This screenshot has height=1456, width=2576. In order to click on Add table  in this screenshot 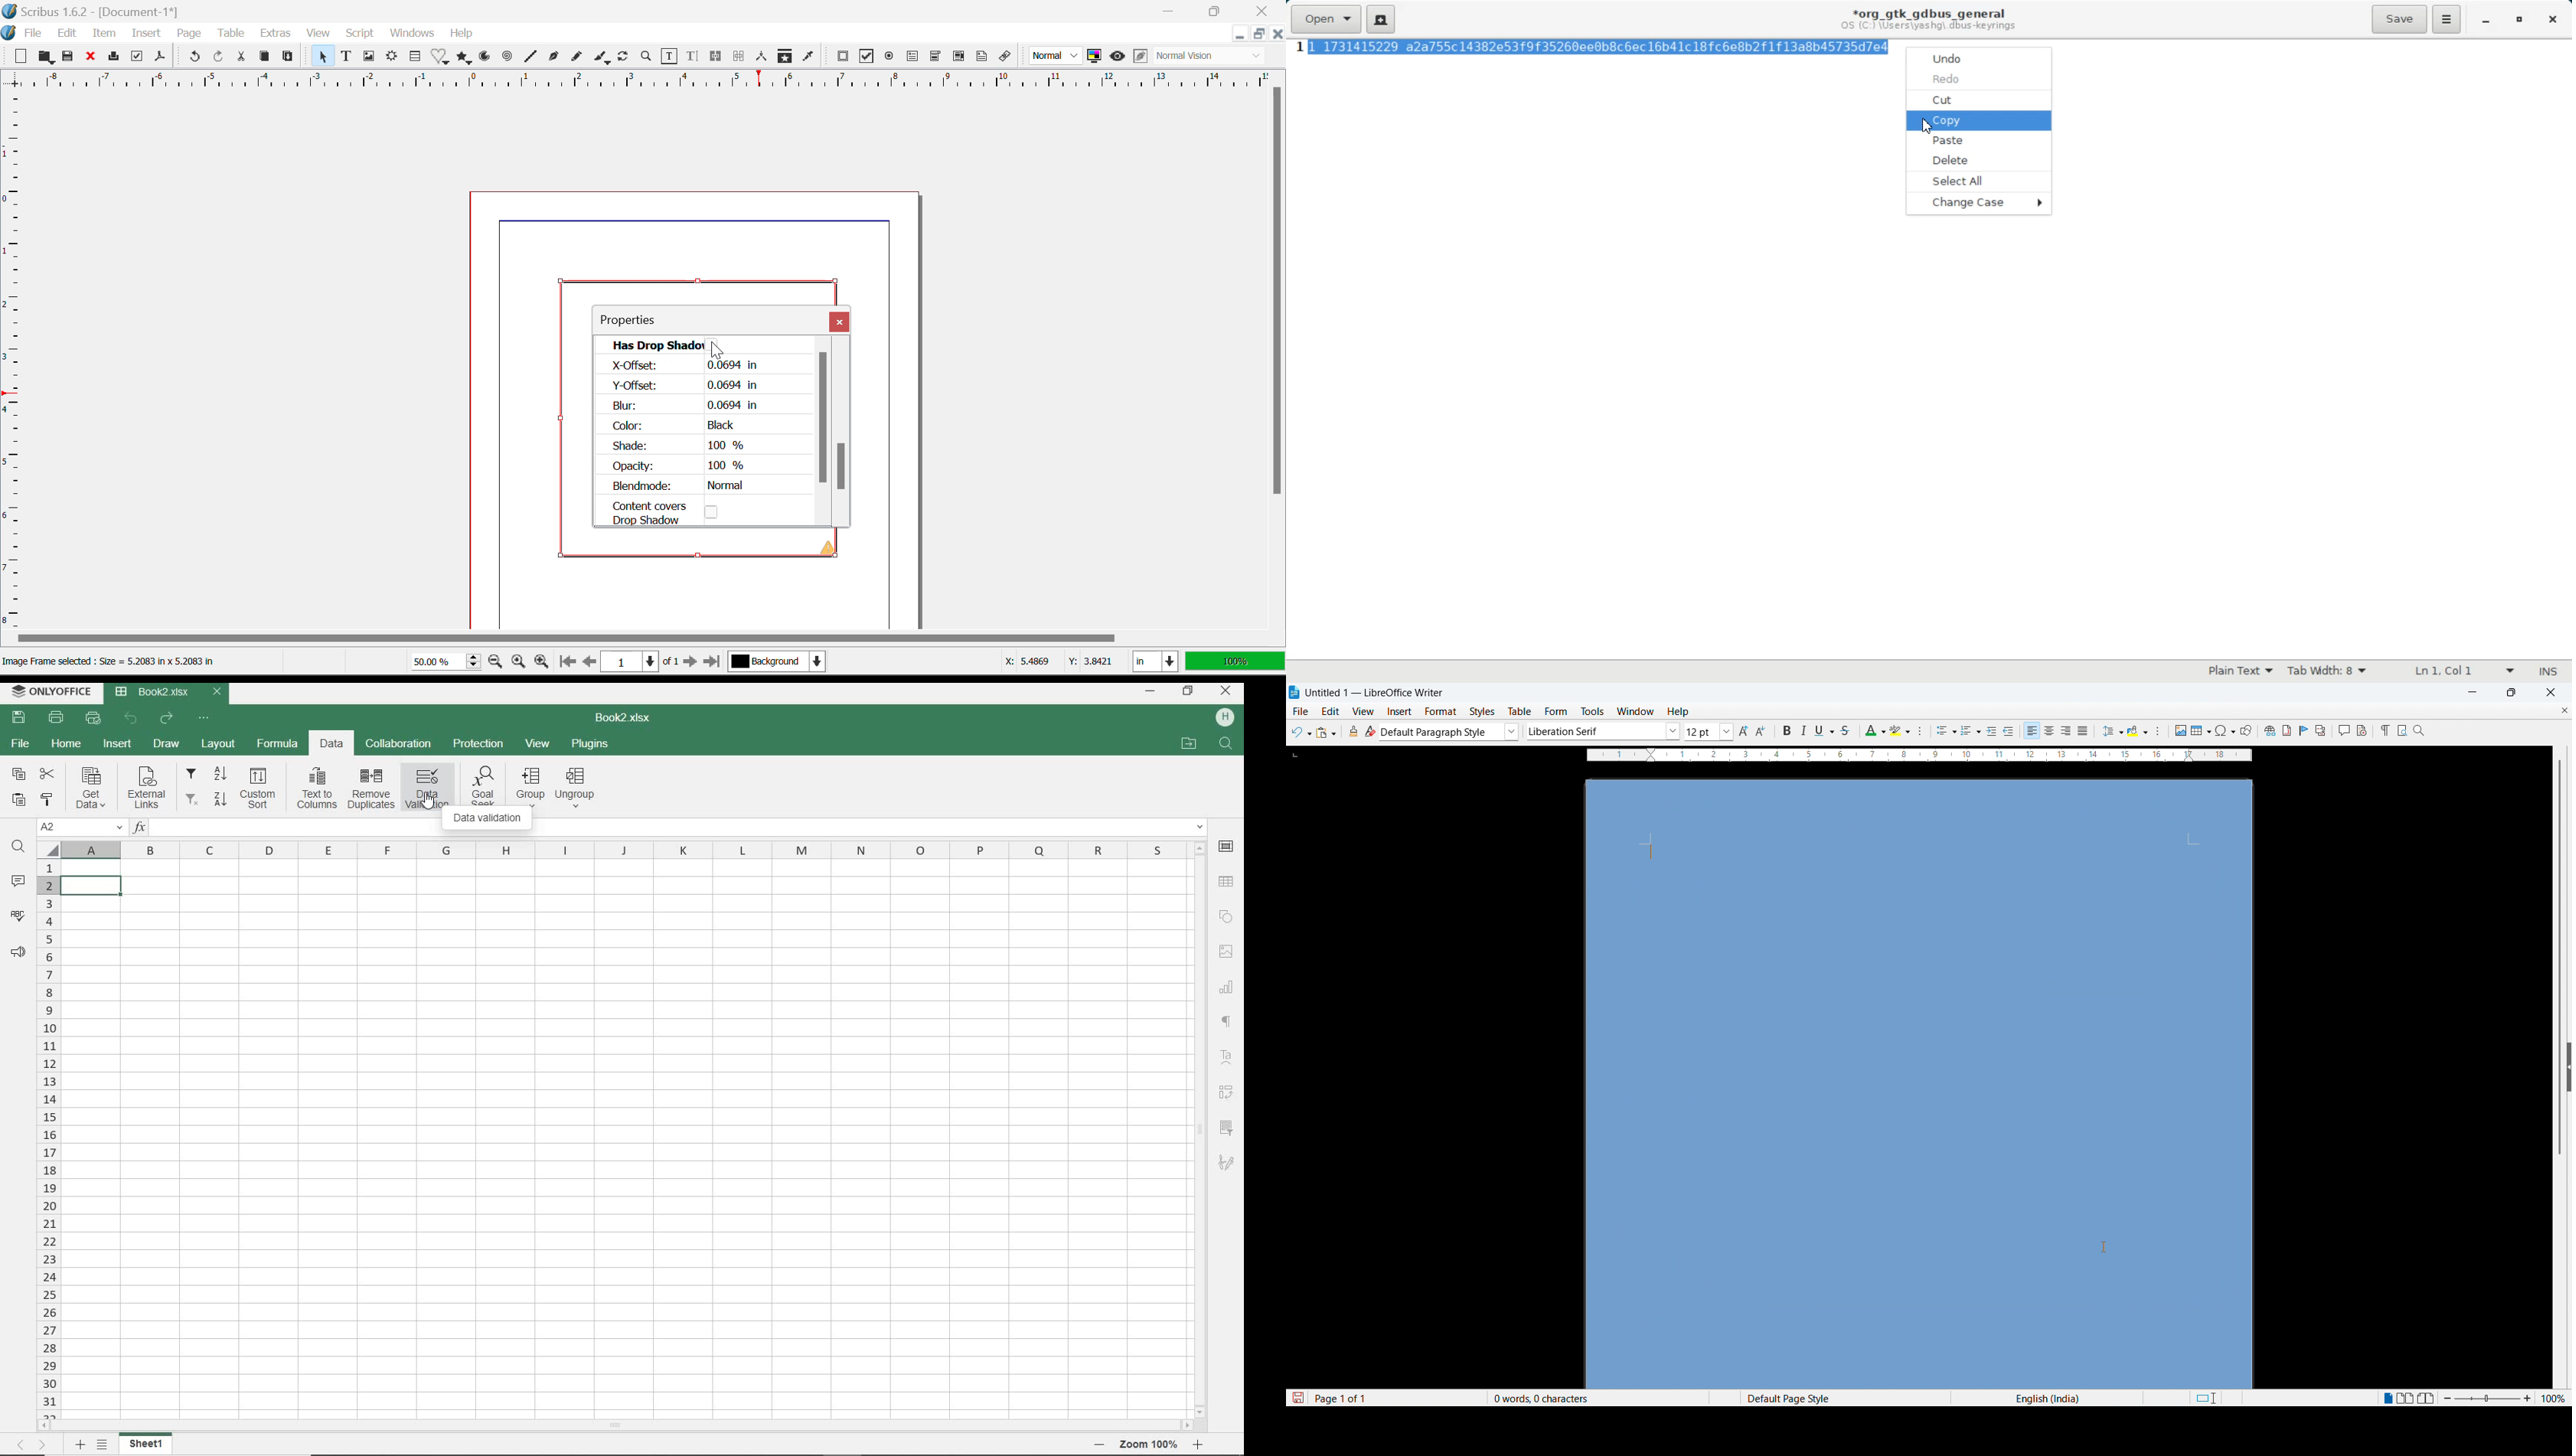, I will do `click(2201, 730)`.